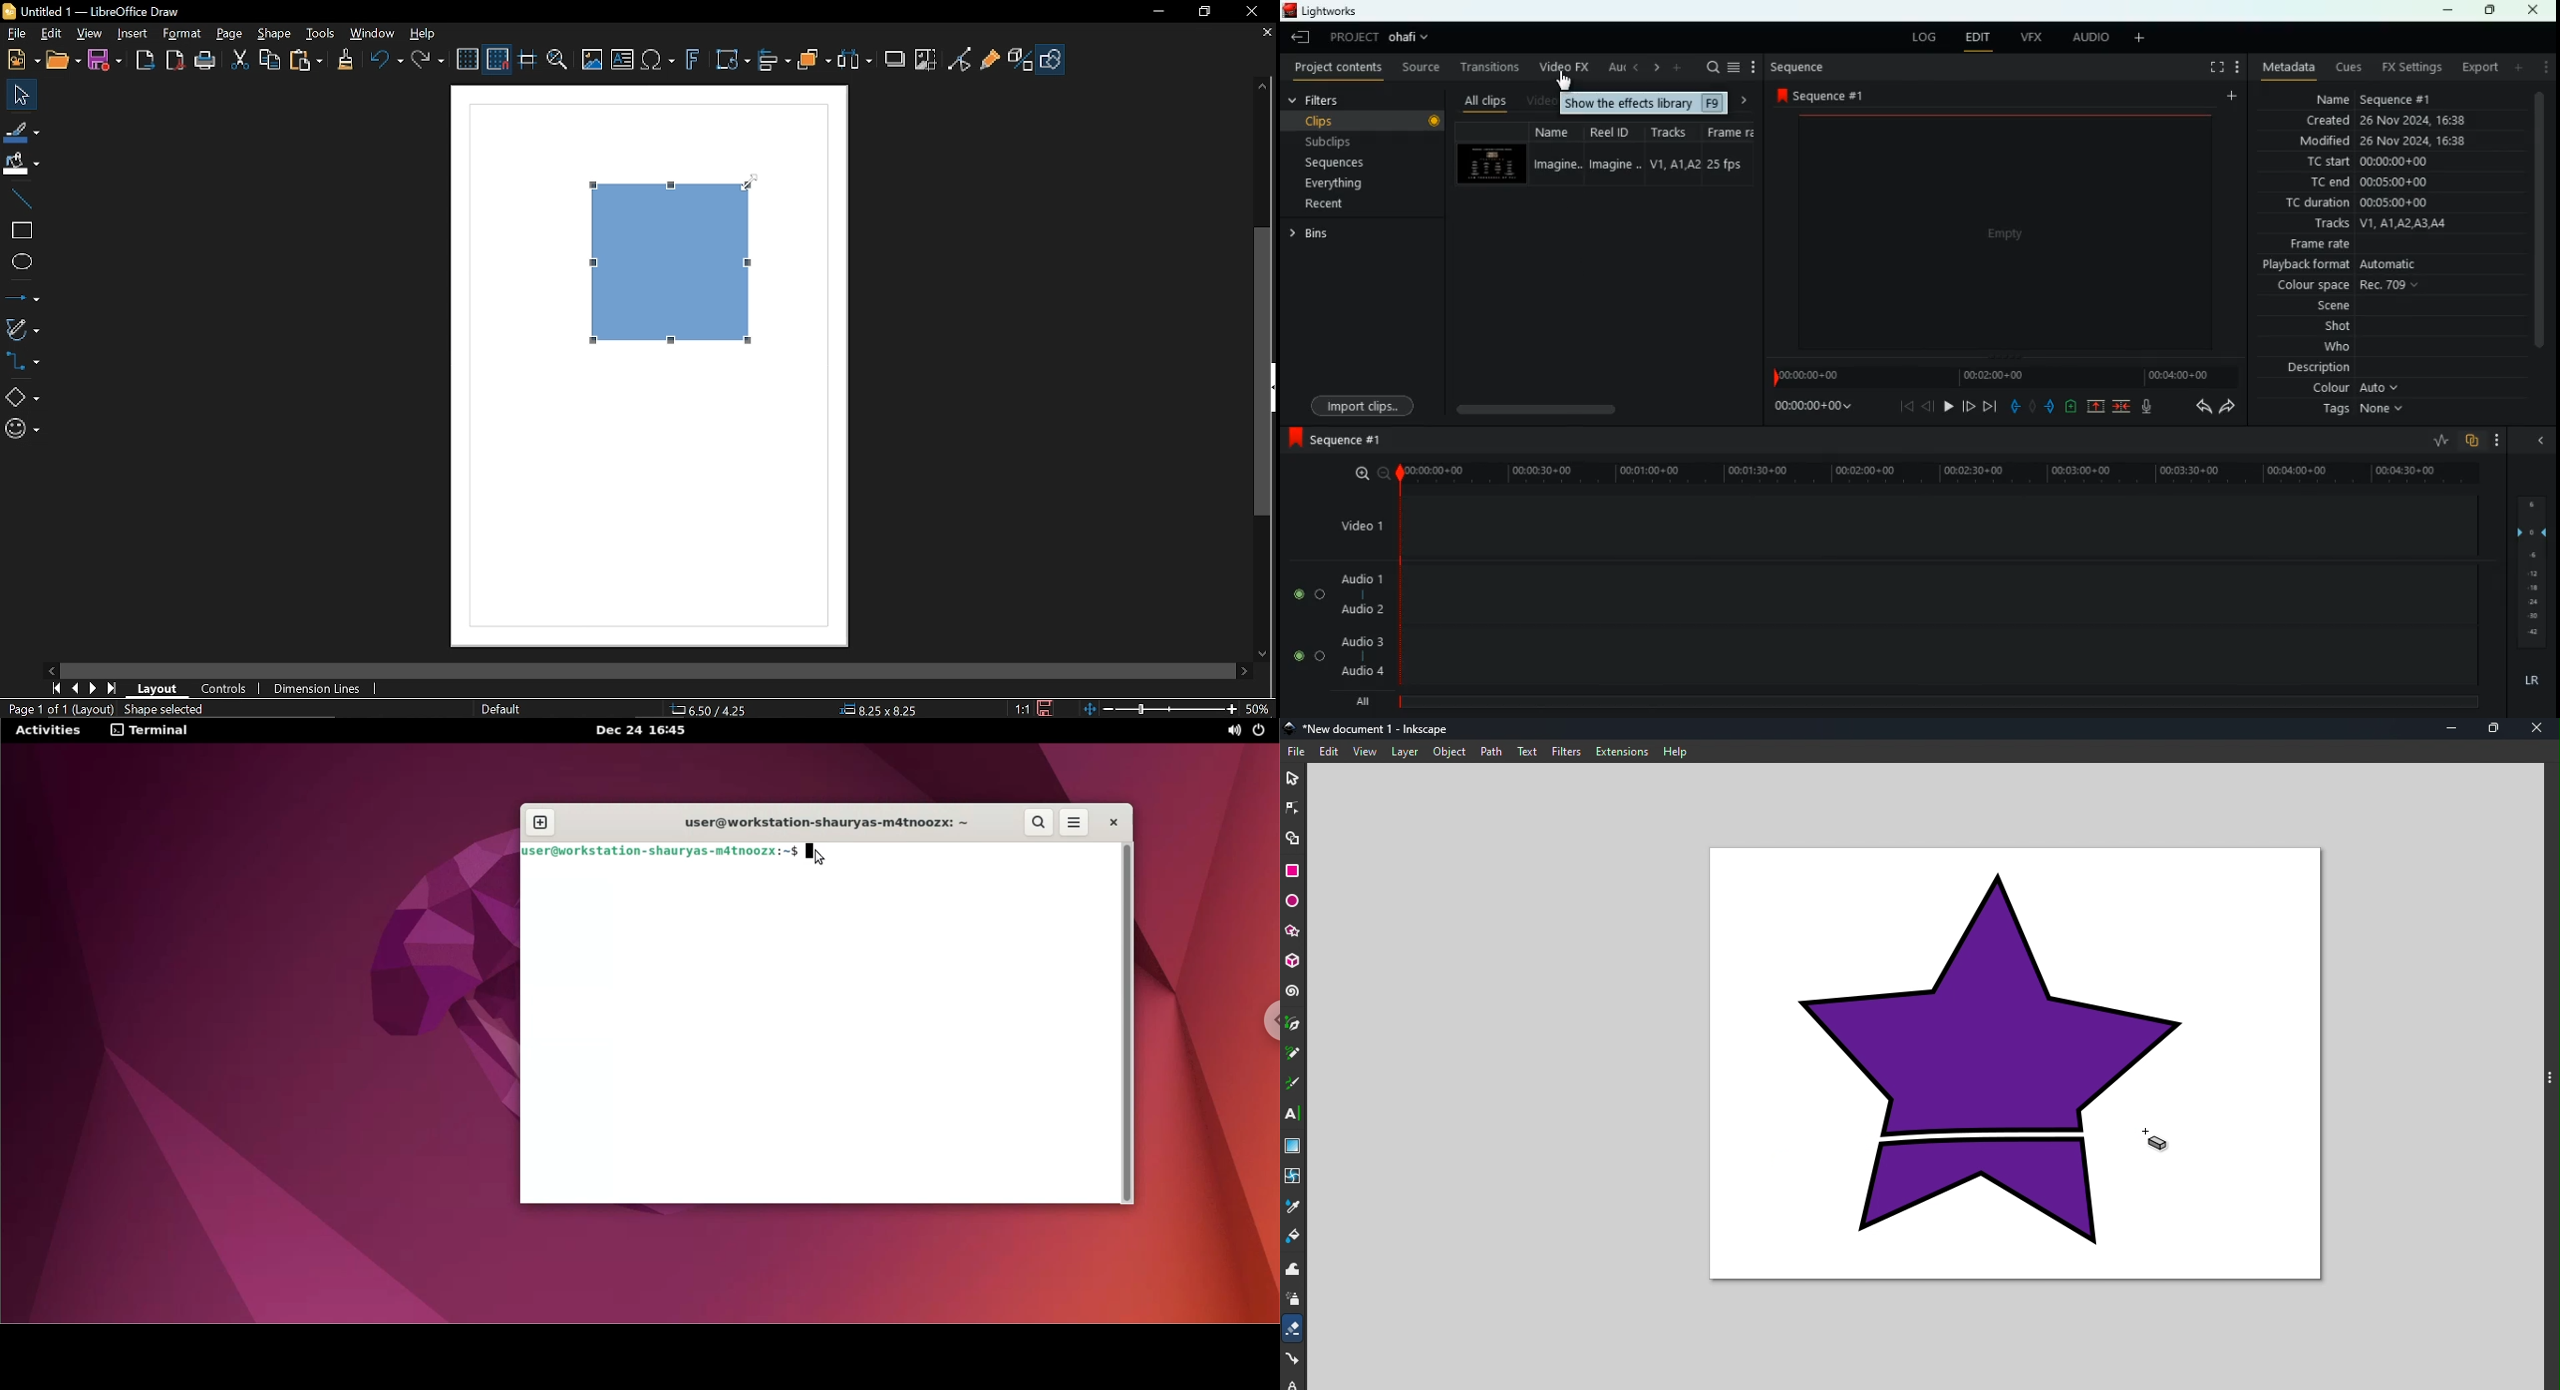 The height and width of the screenshot is (1400, 2576). I want to click on node tool, so click(1294, 807).